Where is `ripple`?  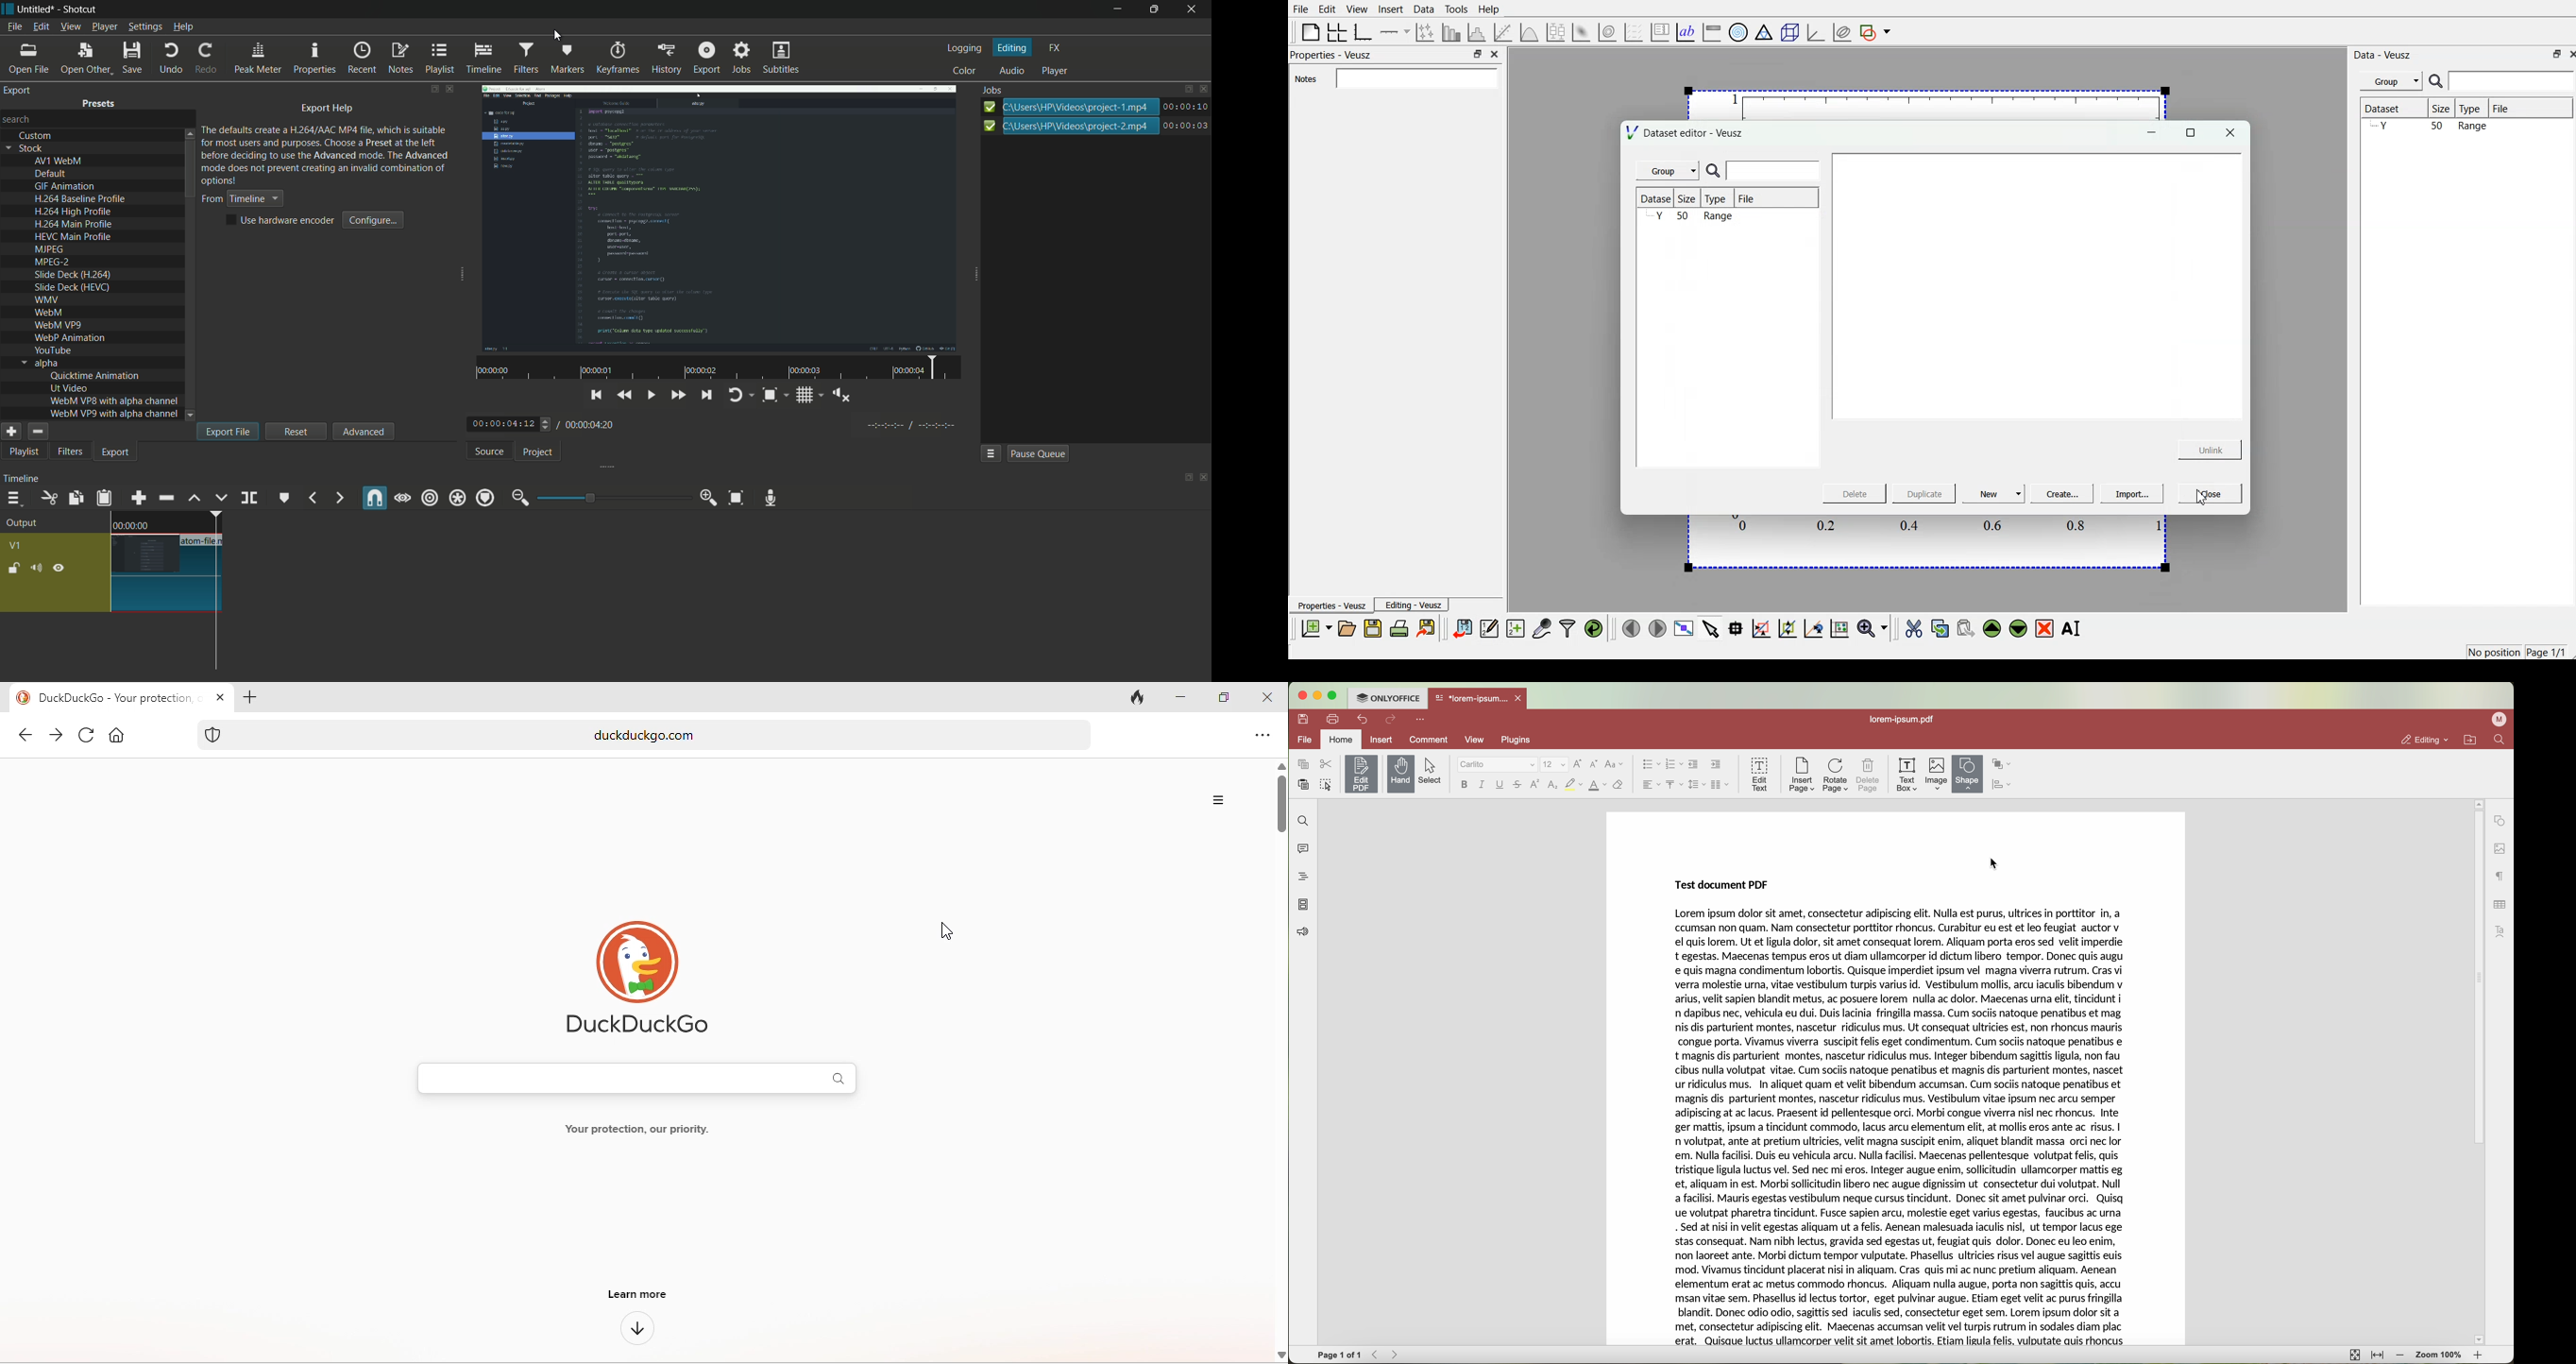
ripple is located at coordinates (430, 498).